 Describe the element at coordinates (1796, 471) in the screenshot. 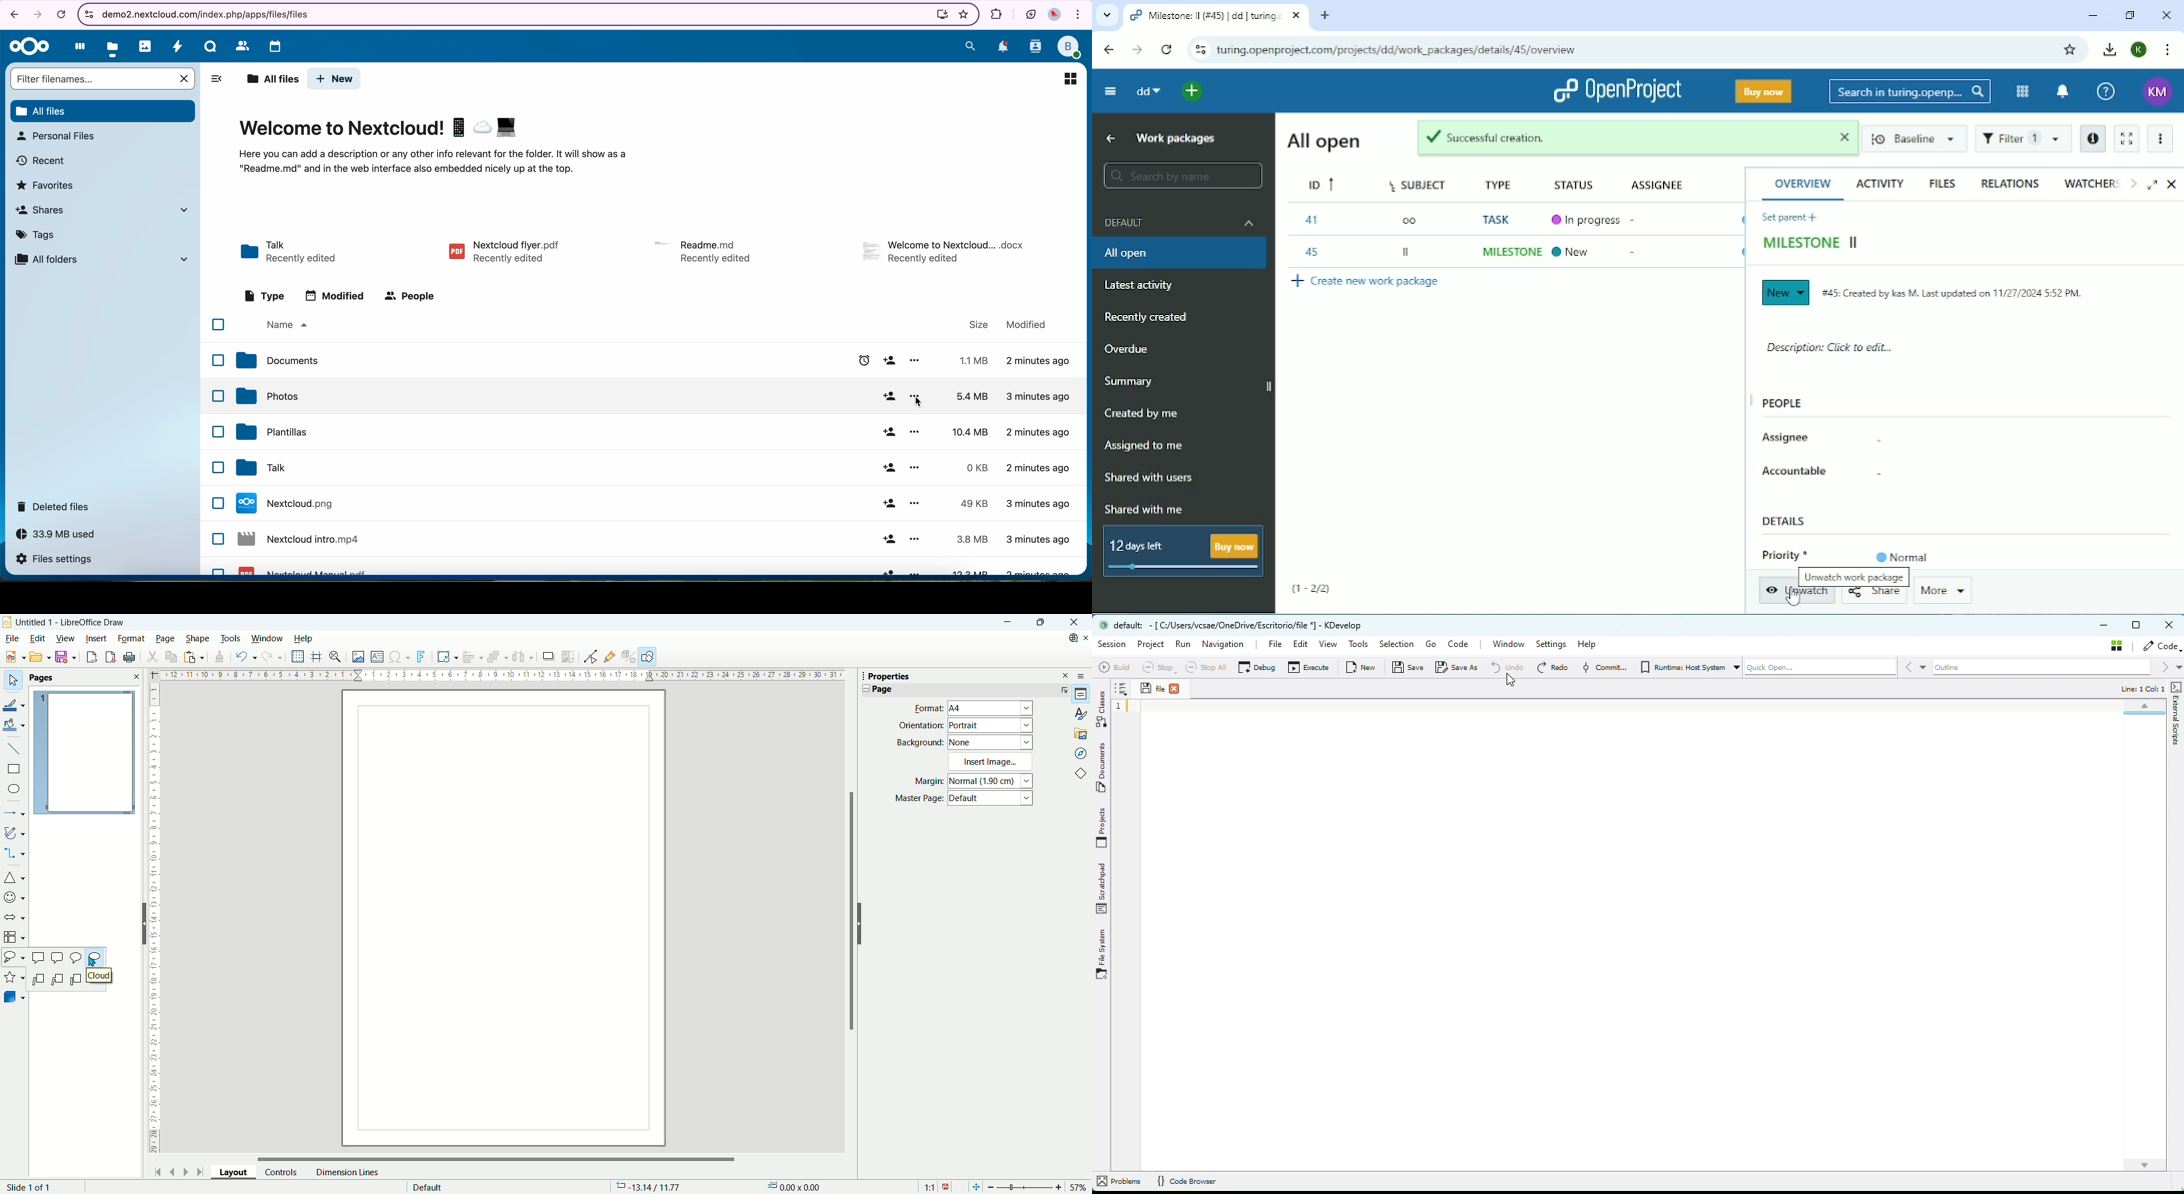

I see `Accountable` at that location.